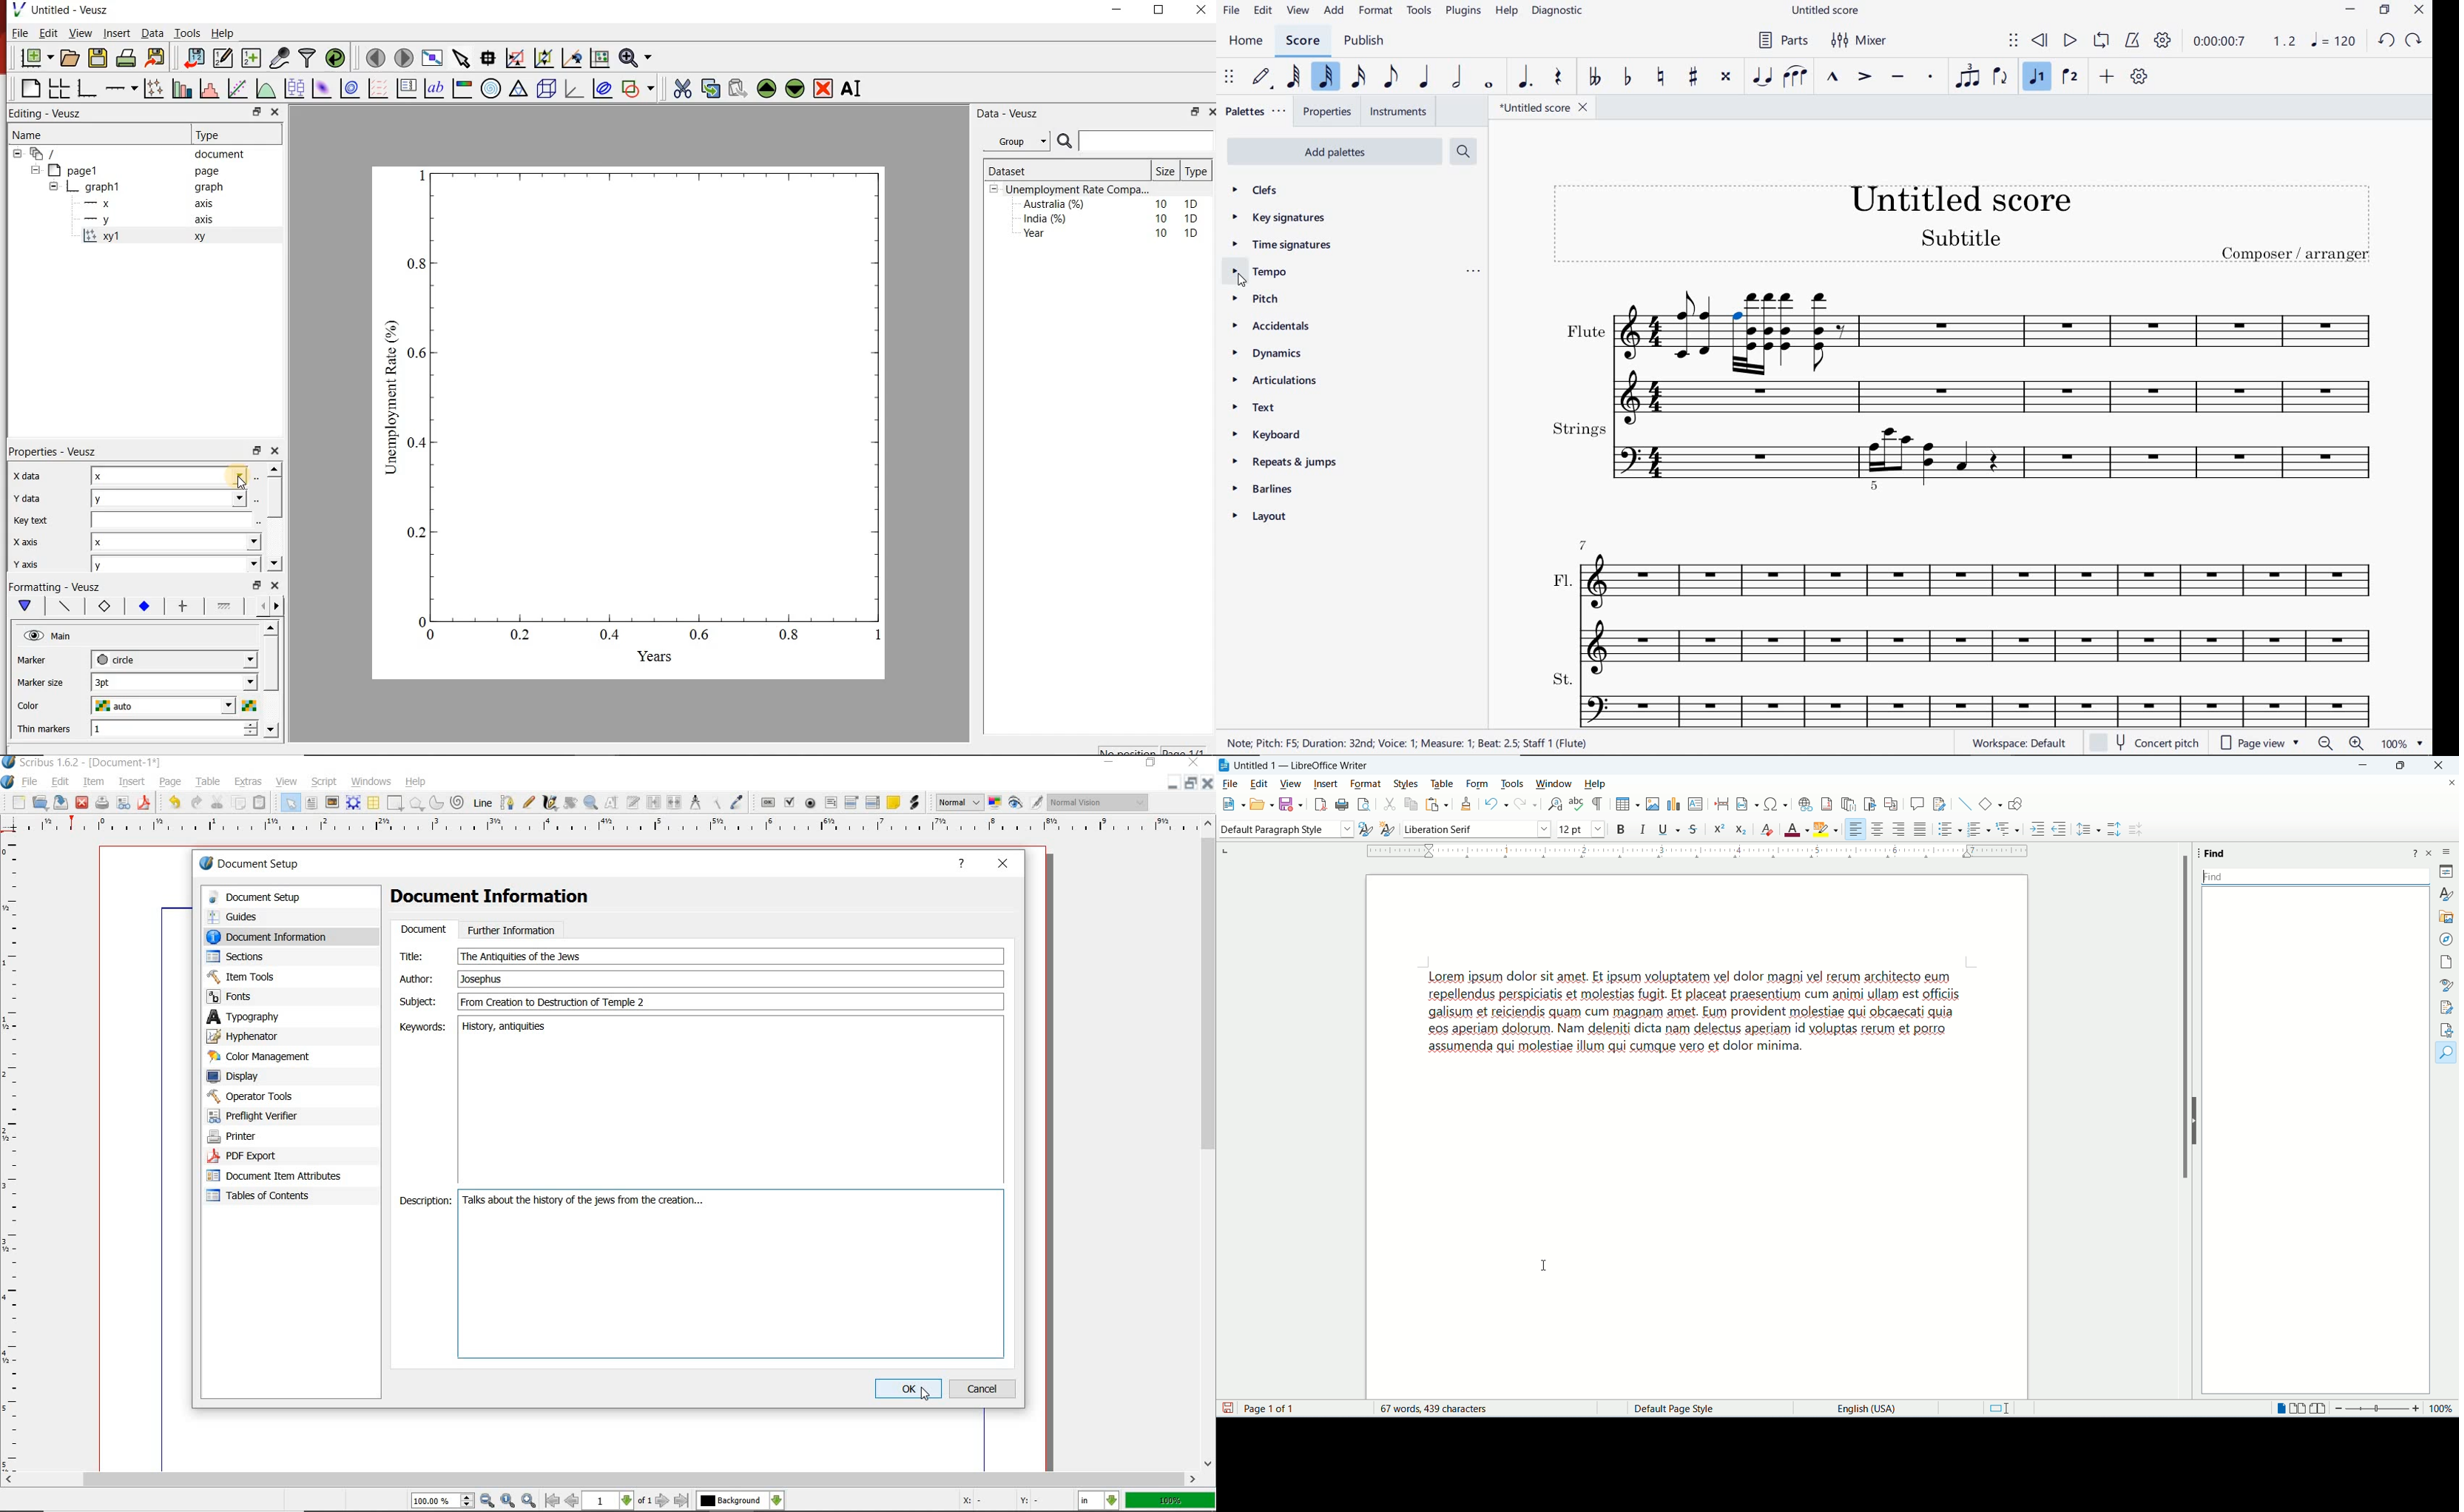  What do you see at coordinates (1259, 804) in the screenshot?
I see `open` at bounding box center [1259, 804].